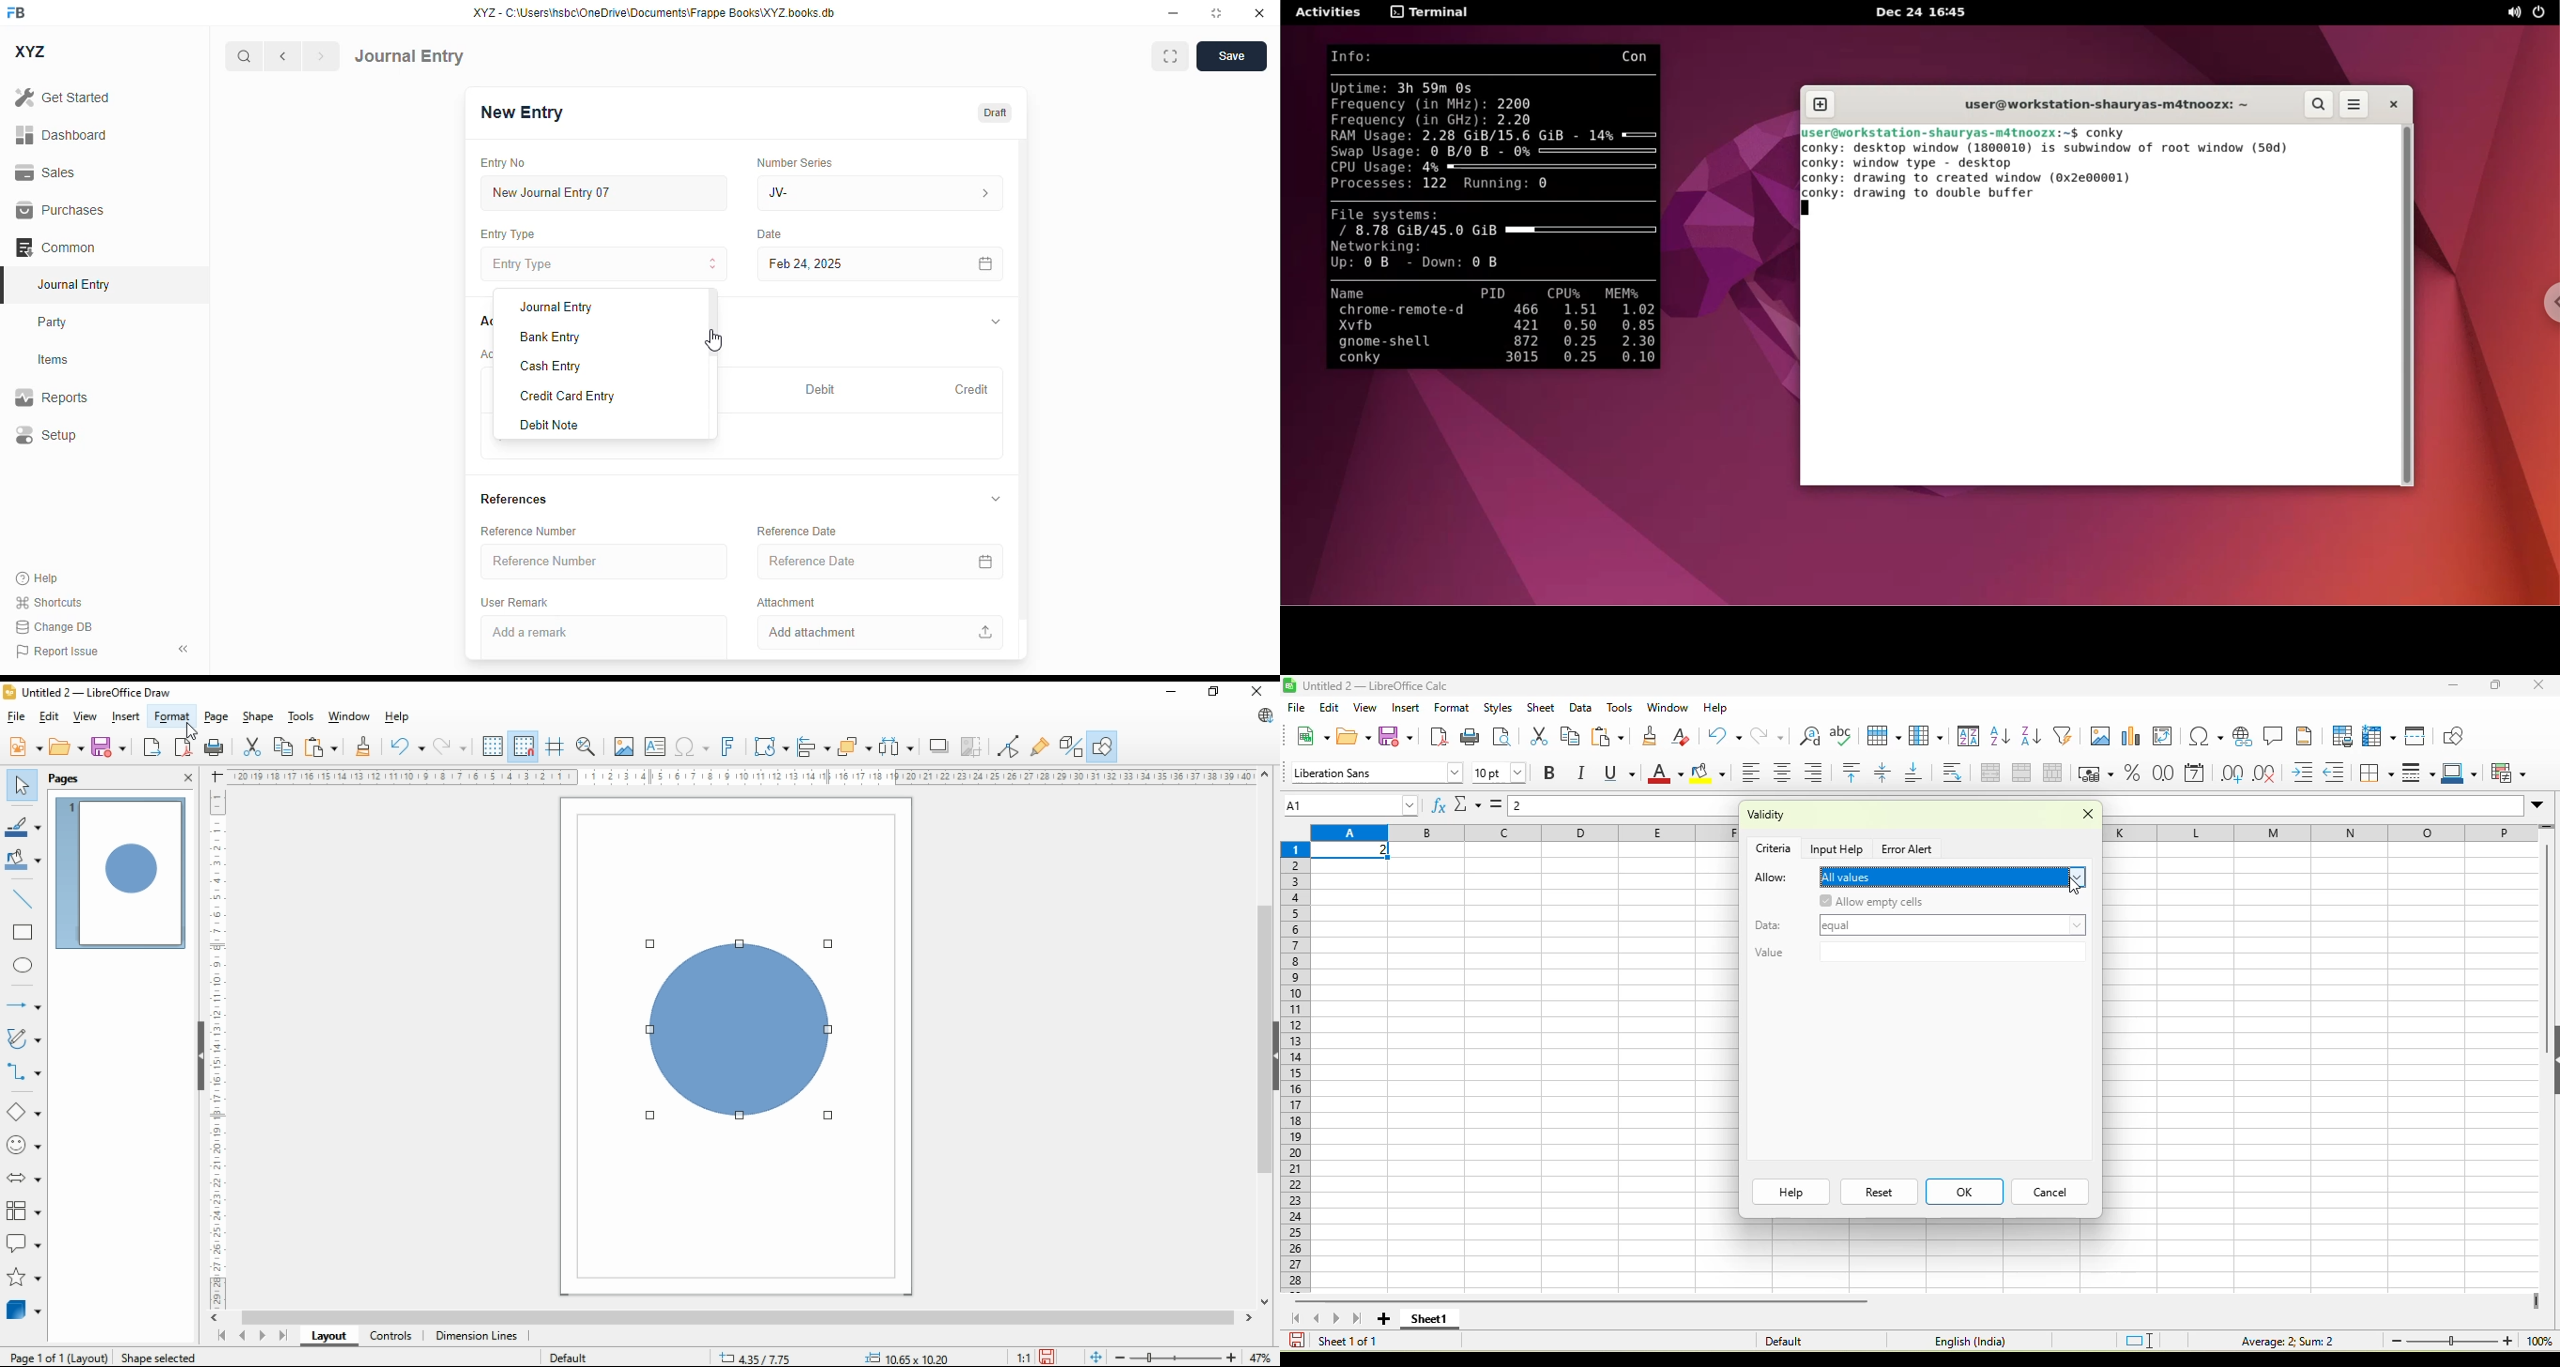  What do you see at coordinates (16, 12) in the screenshot?
I see `FB - logo` at bounding box center [16, 12].